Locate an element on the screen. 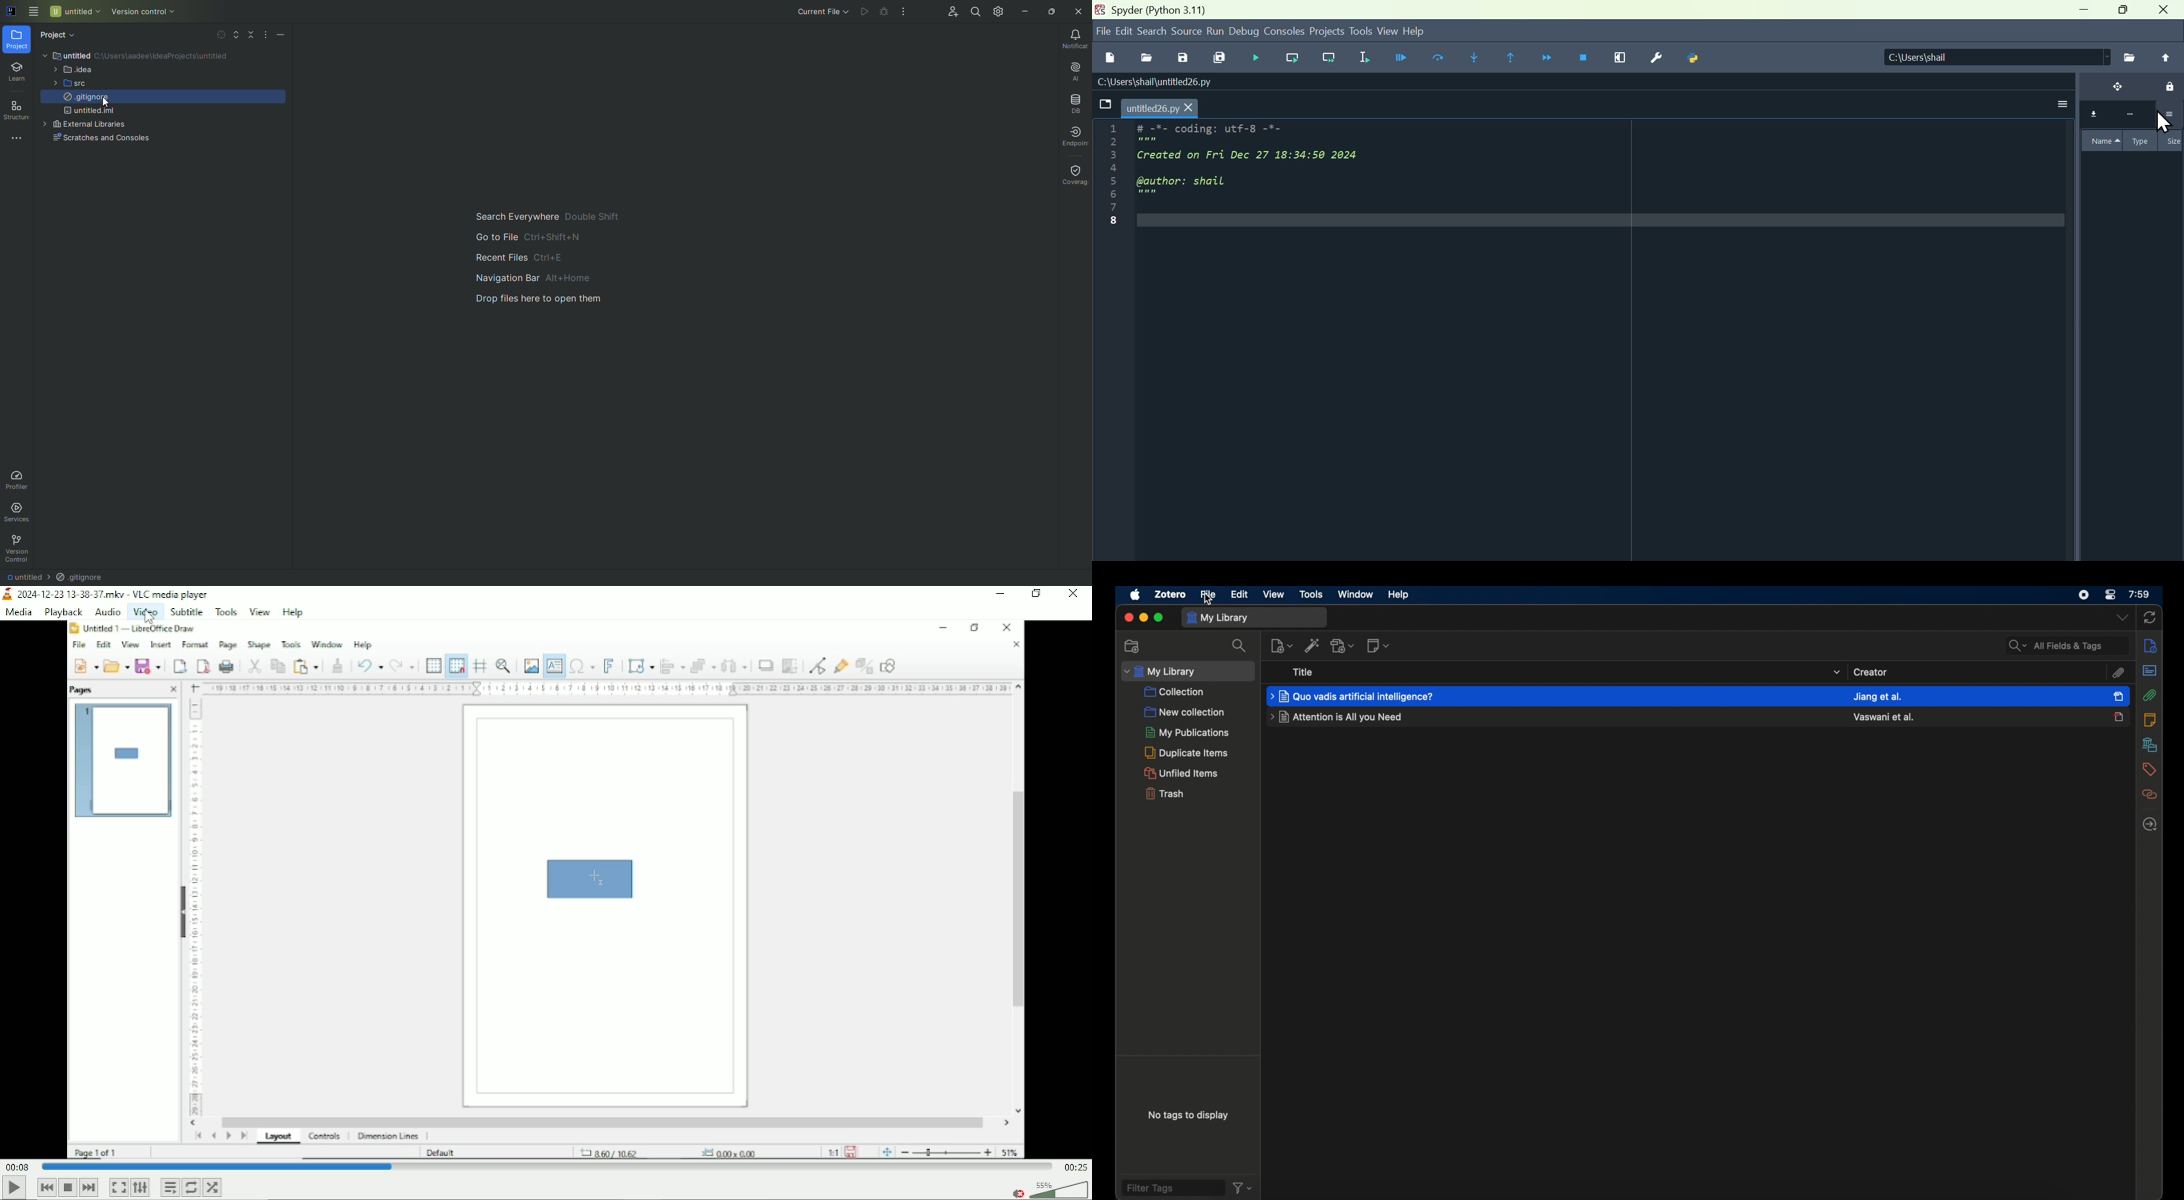 This screenshot has width=2184, height=1204. search is located at coordinates (1153, 30).